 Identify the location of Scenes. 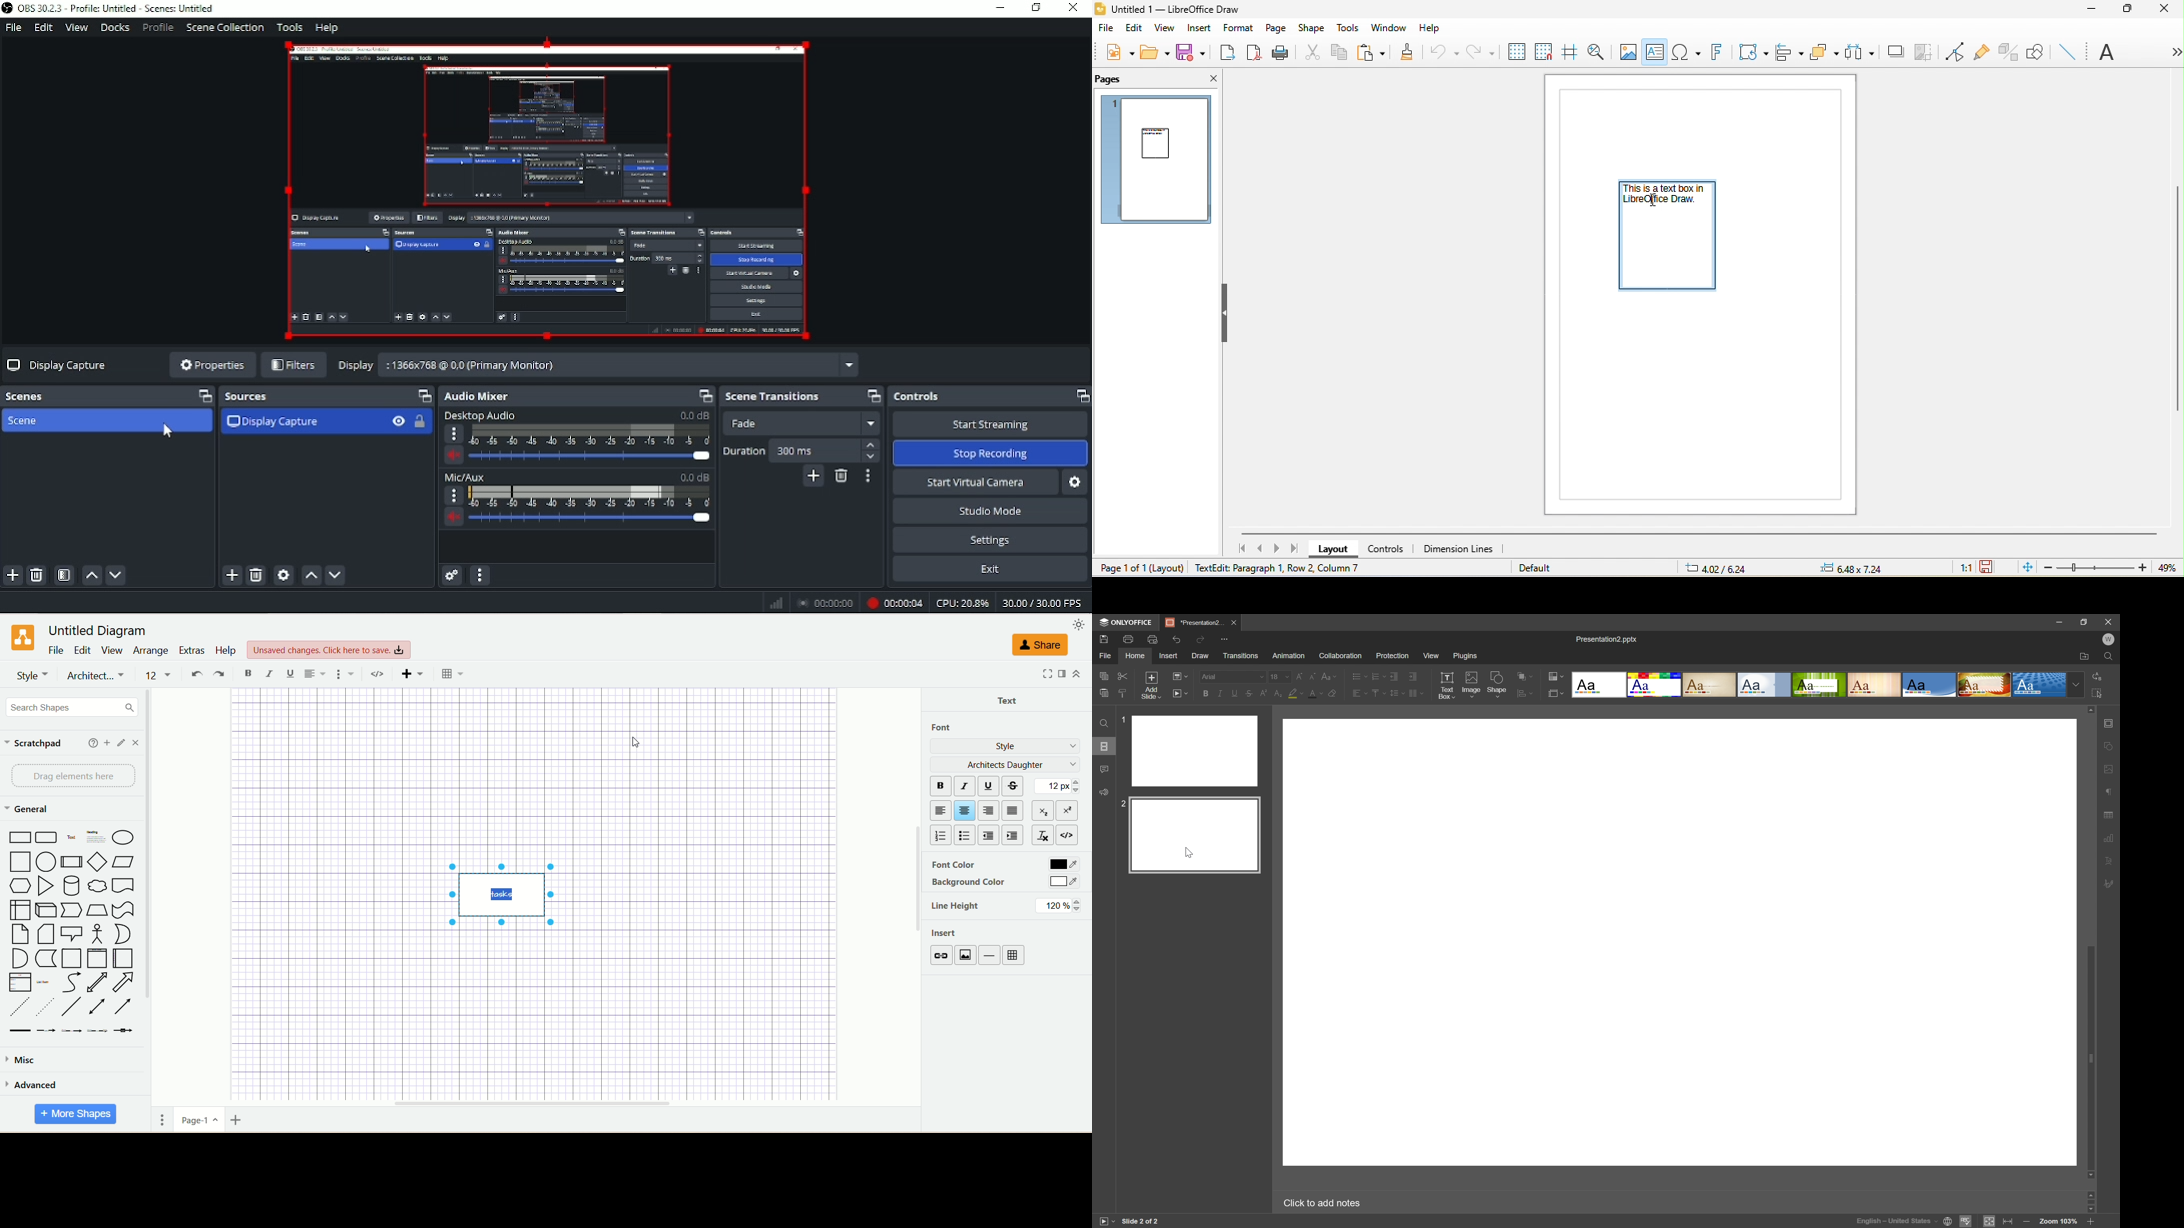
(30, 396).